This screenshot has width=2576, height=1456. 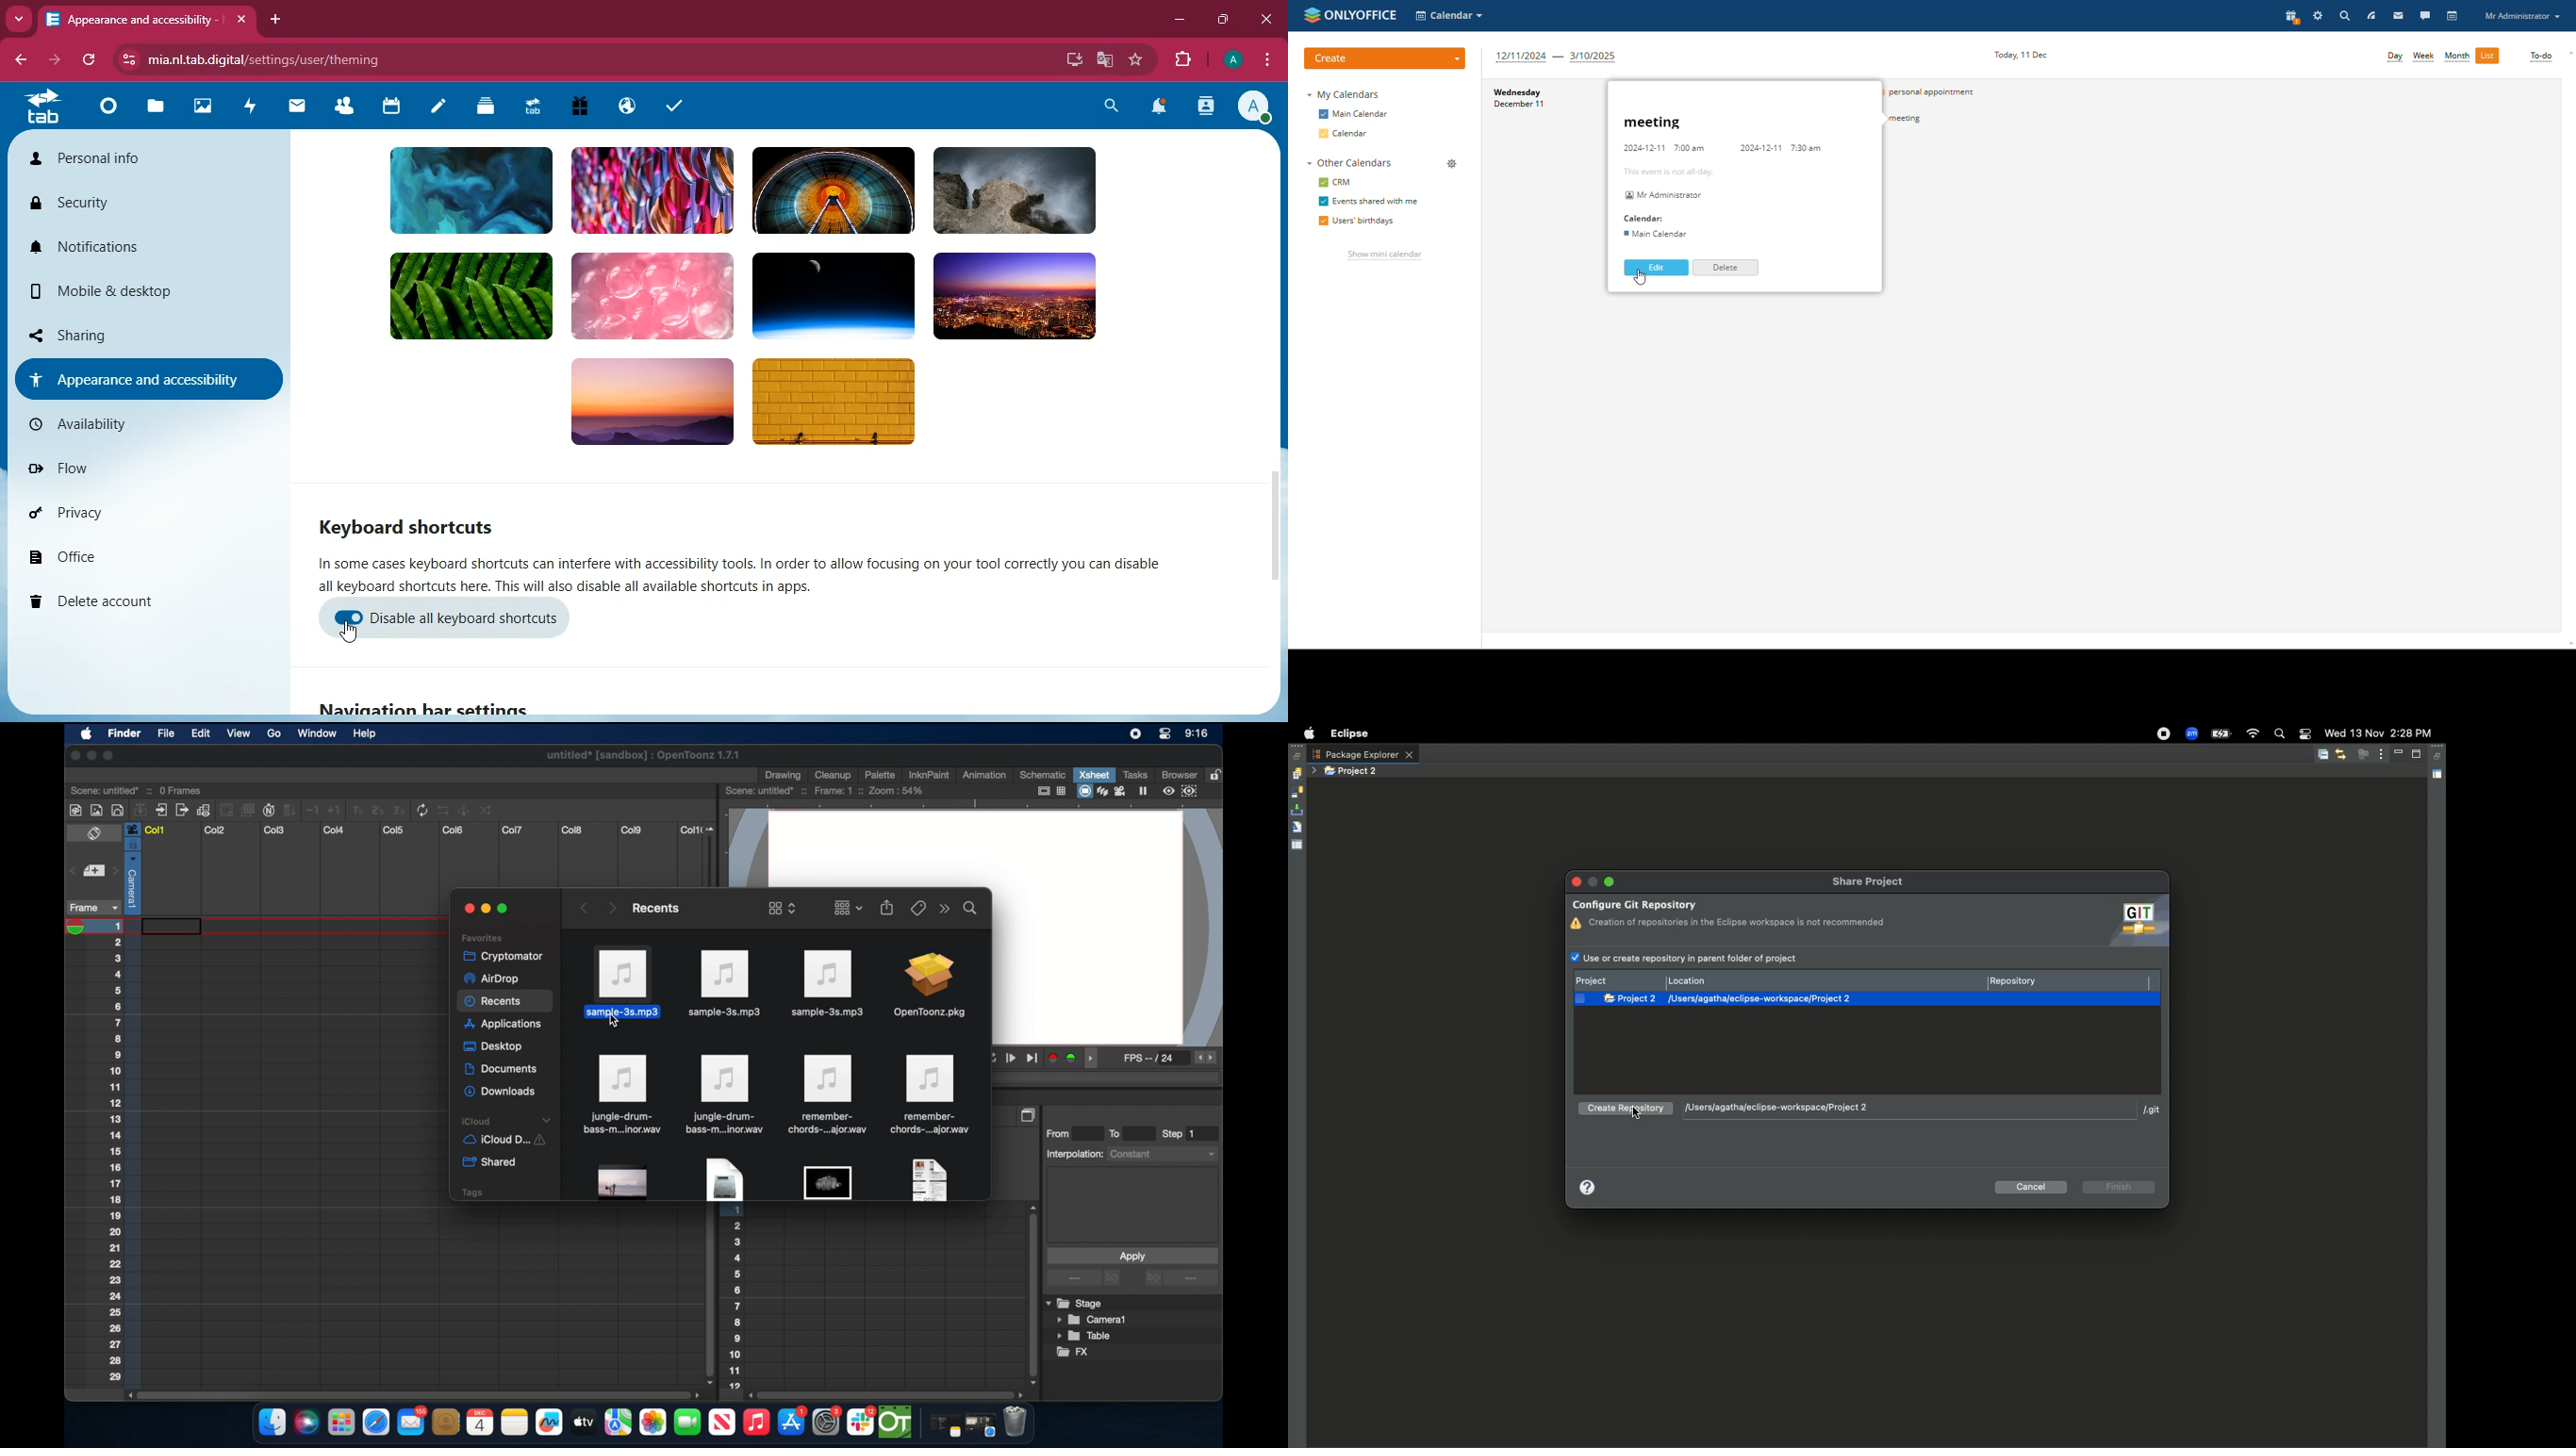 What do you see at coordinates (678, 108) in the screenshot?
I see `task` at bounding box center [678, 108].